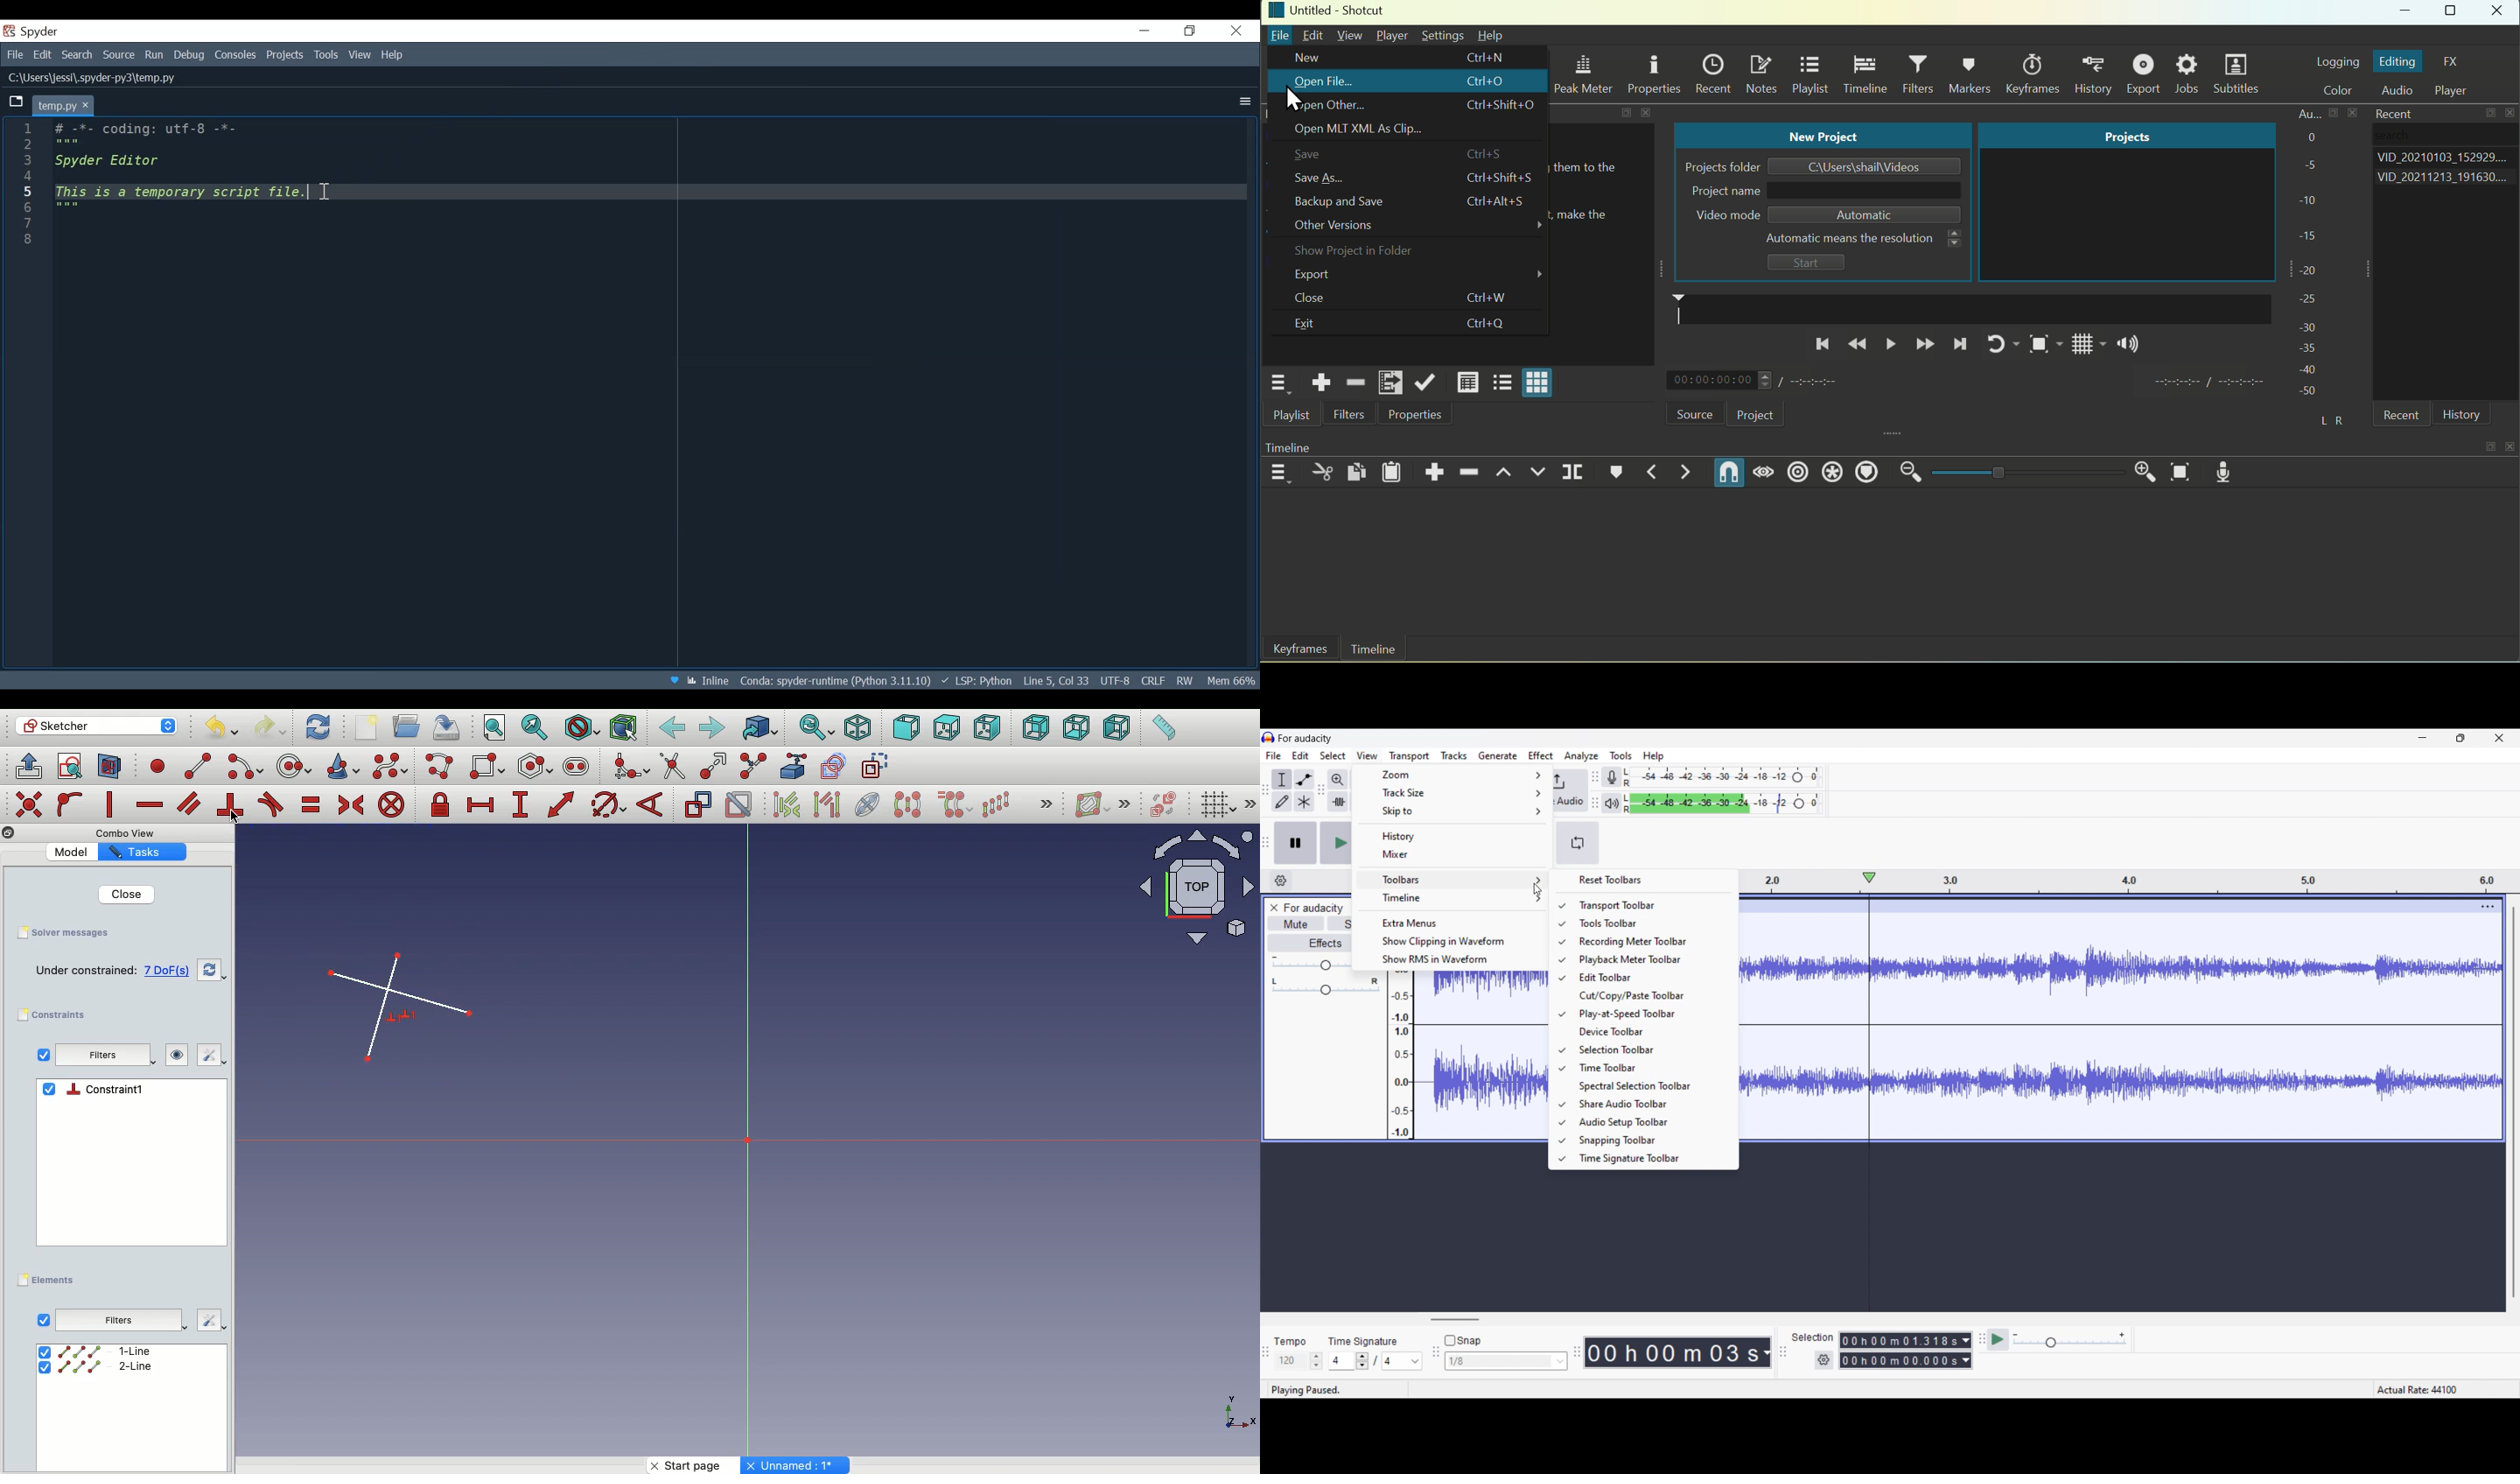 This screenshot has width=2520, height=1484. I want to click on Right, so click(988, 729).